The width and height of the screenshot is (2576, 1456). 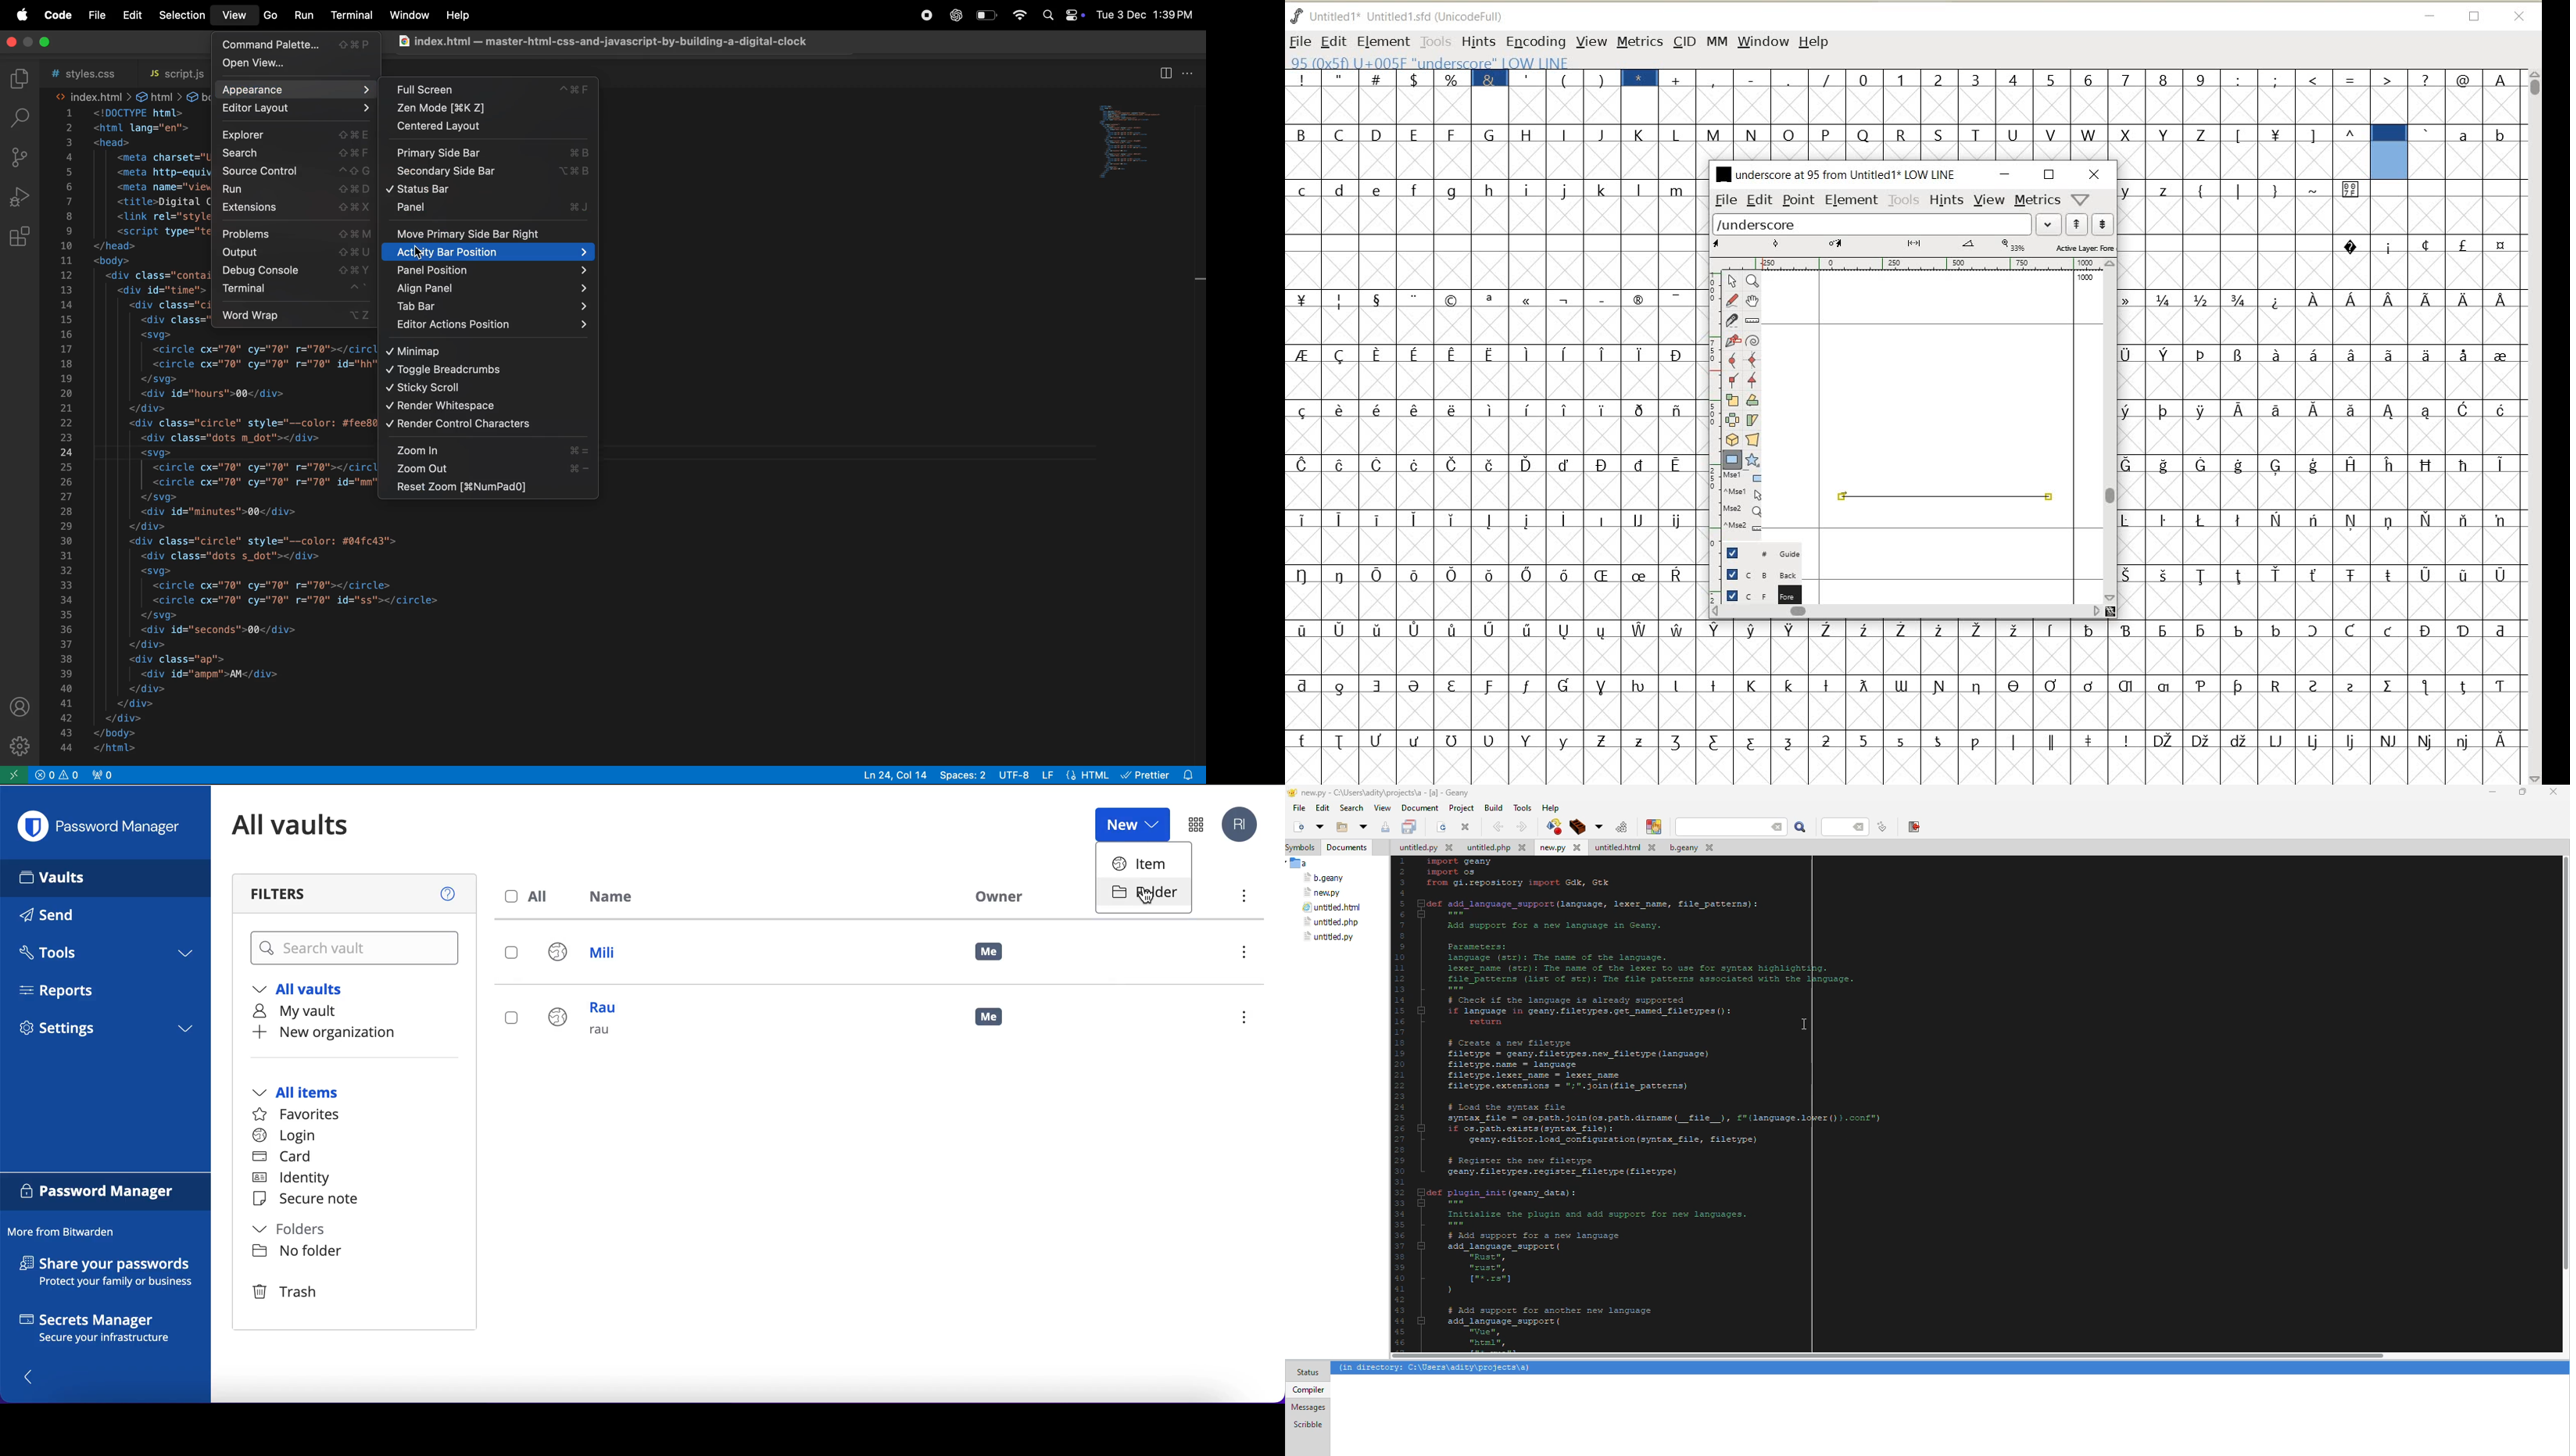 I want to click on me, so click(x=990, y=952).